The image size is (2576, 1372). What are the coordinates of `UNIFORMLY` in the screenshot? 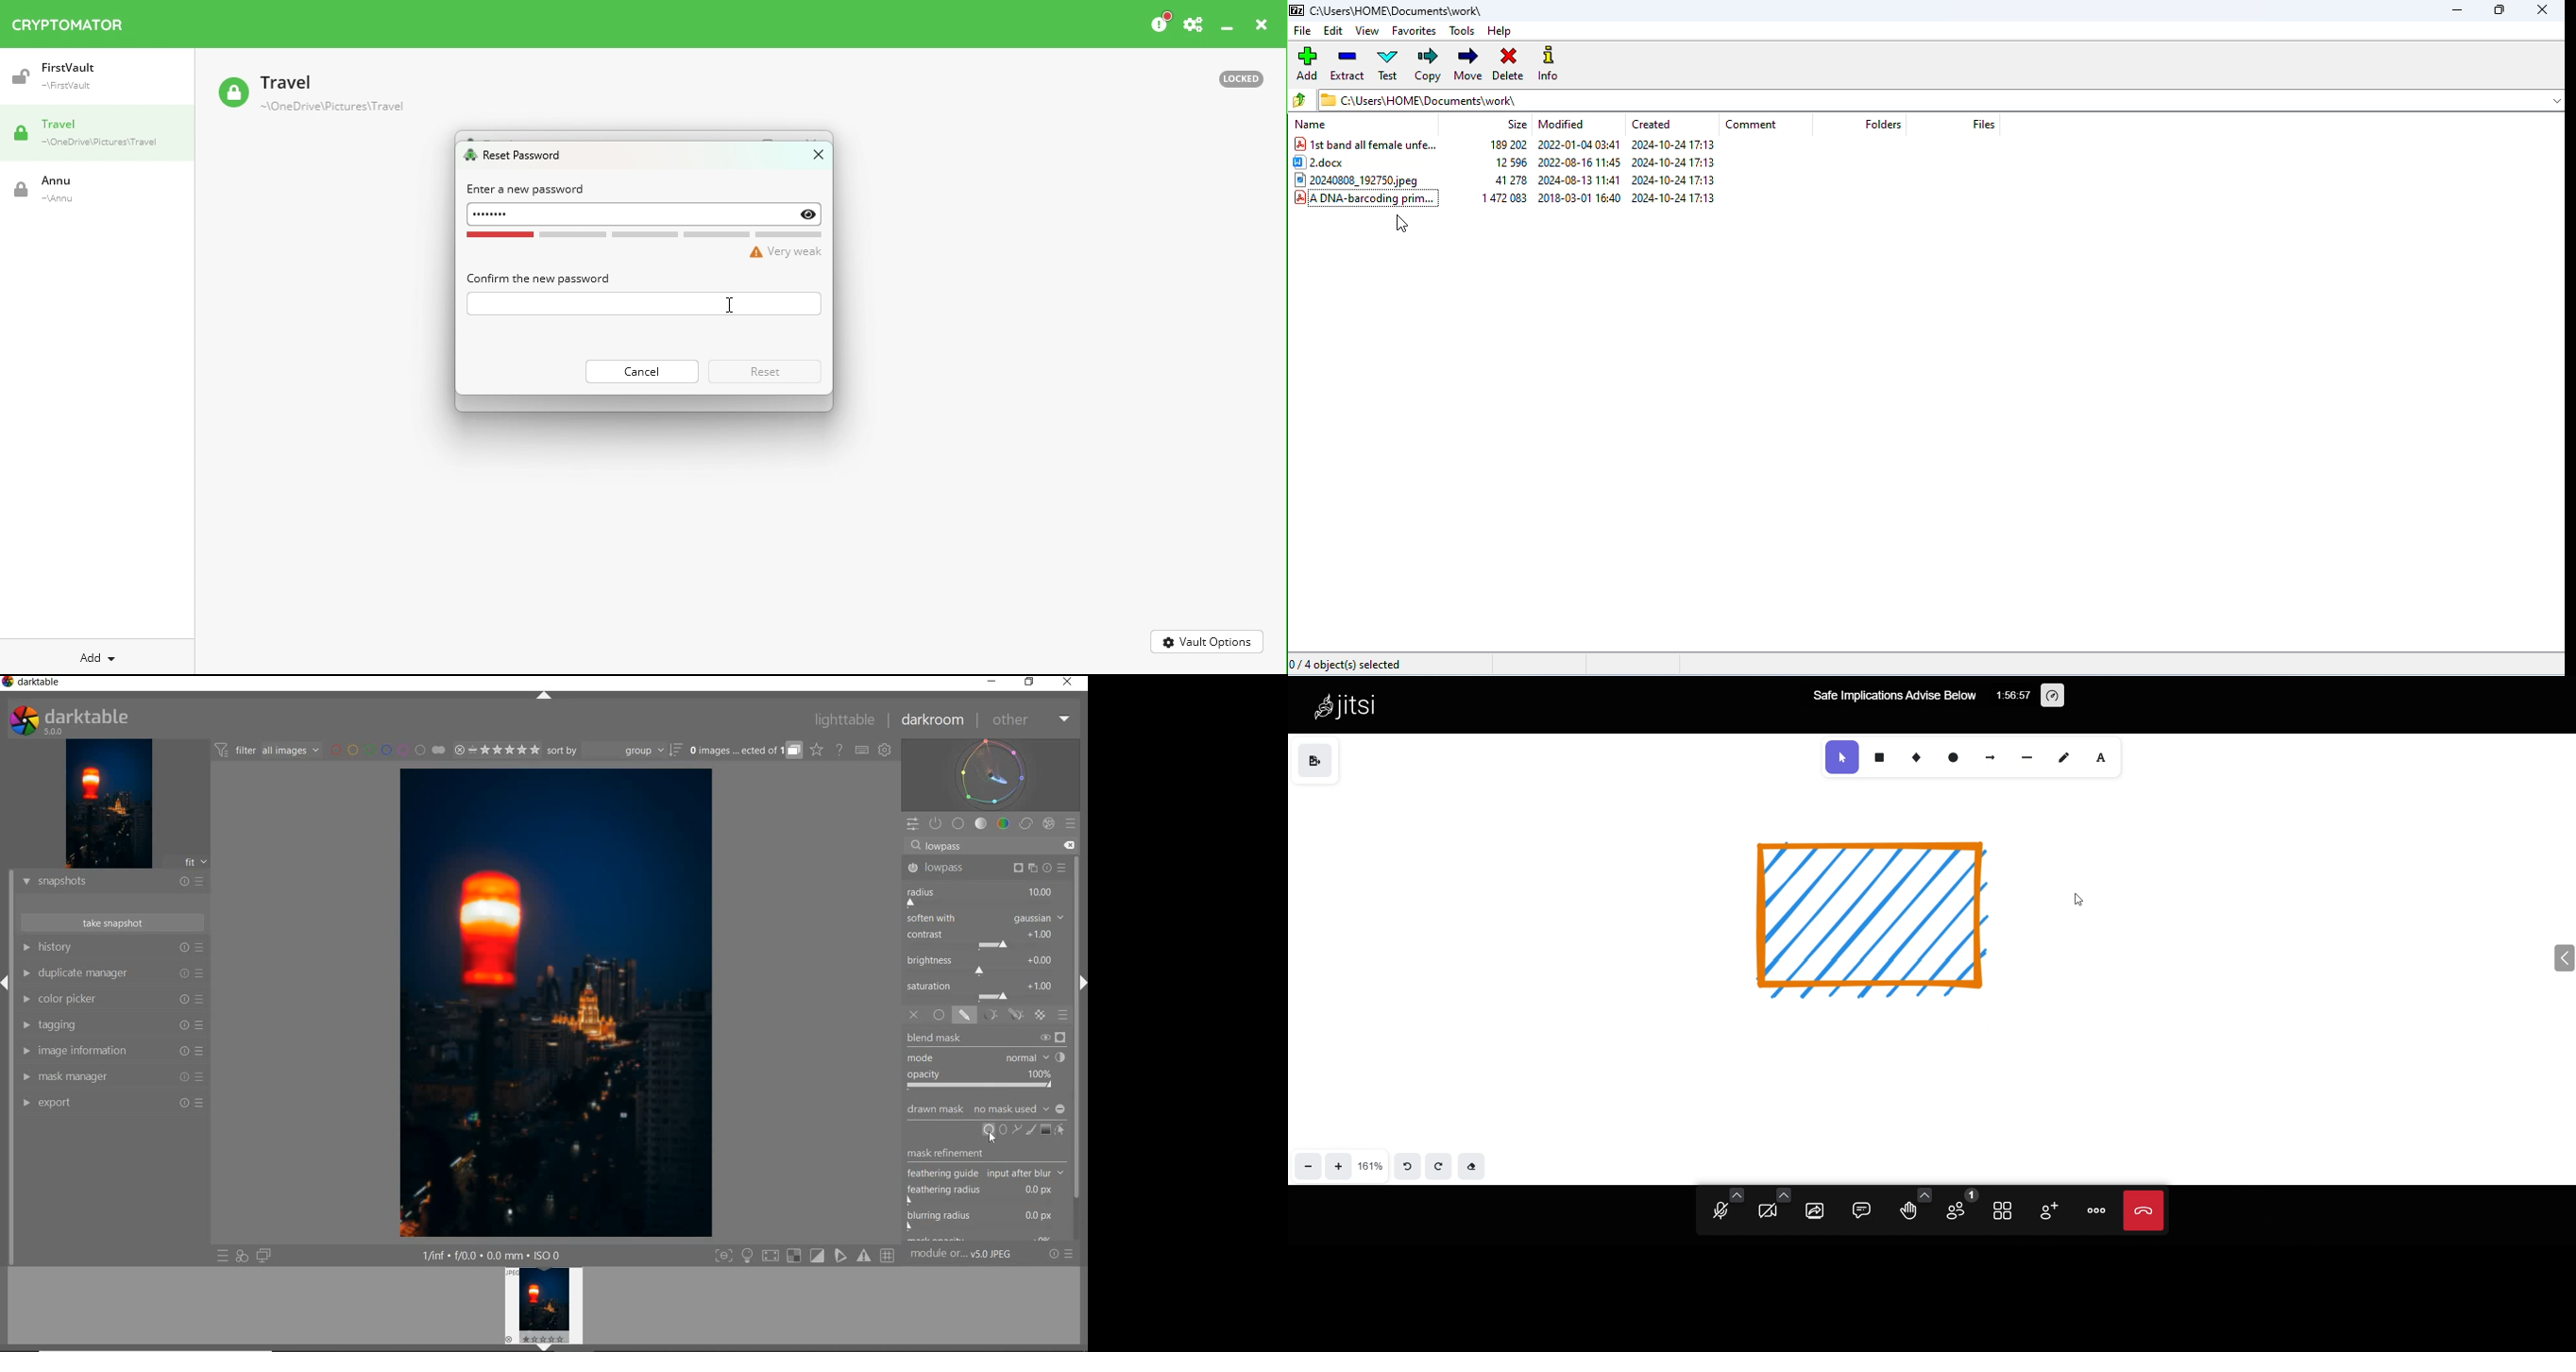 It's located at (940, 1015).